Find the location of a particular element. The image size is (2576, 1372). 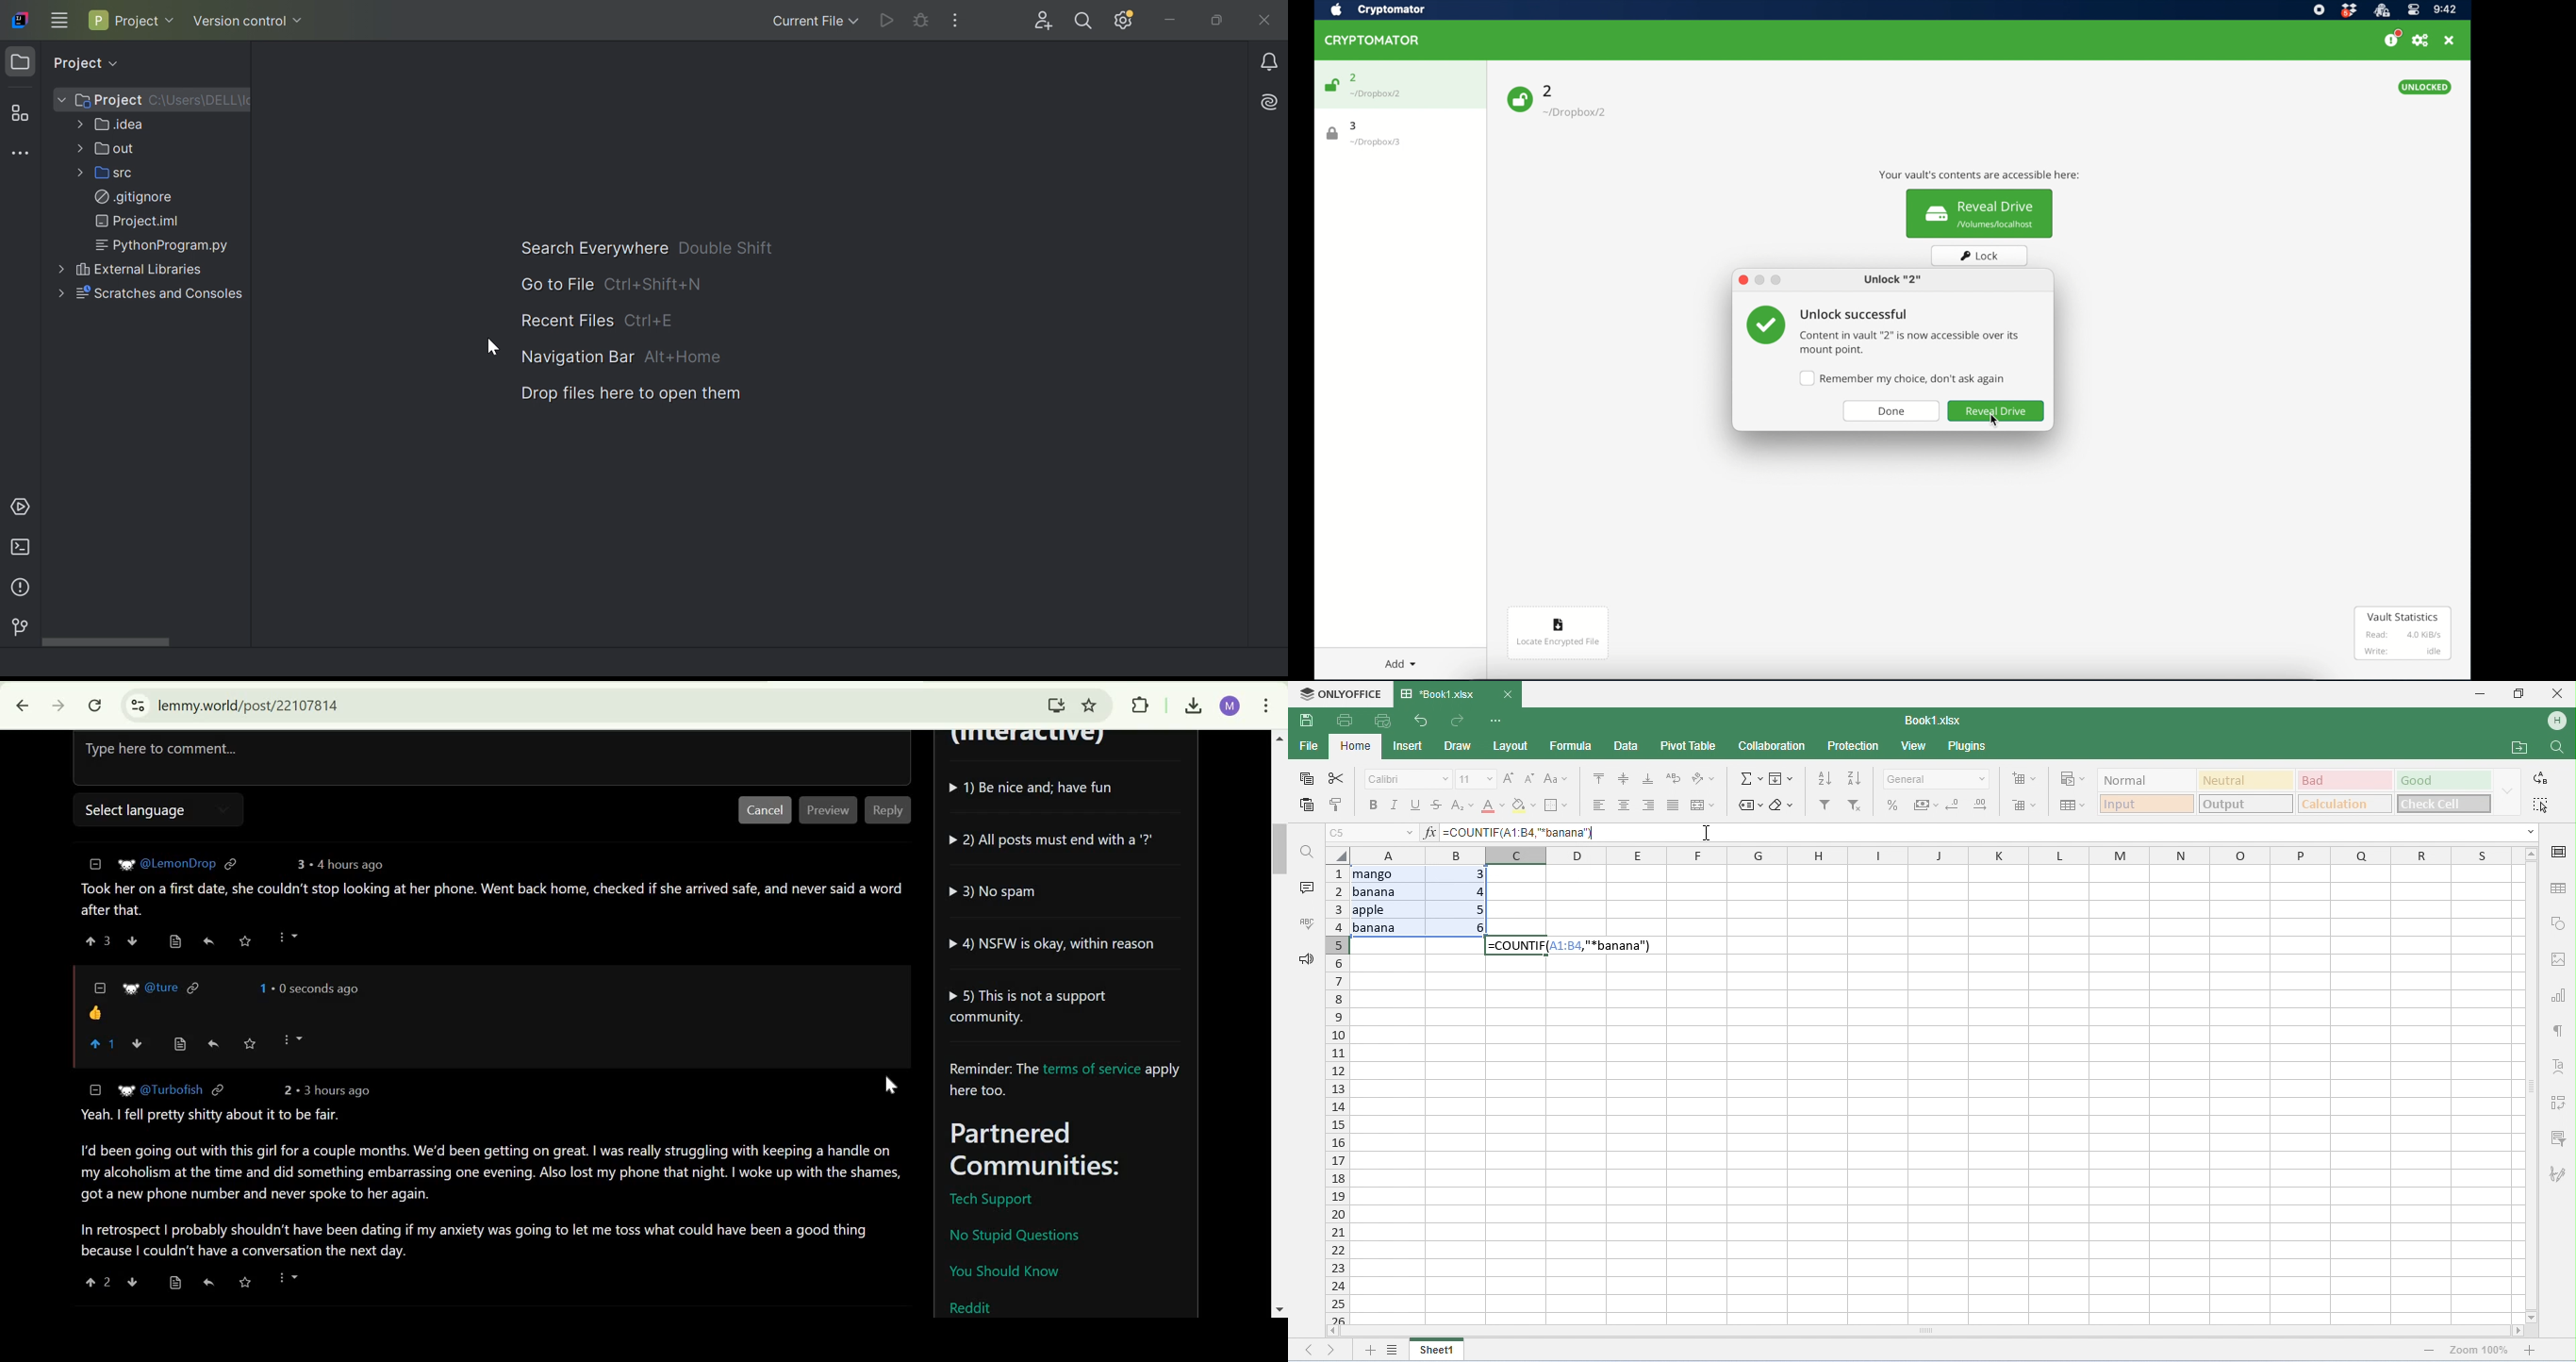

unlocked is located at coordinates (2425, 87).